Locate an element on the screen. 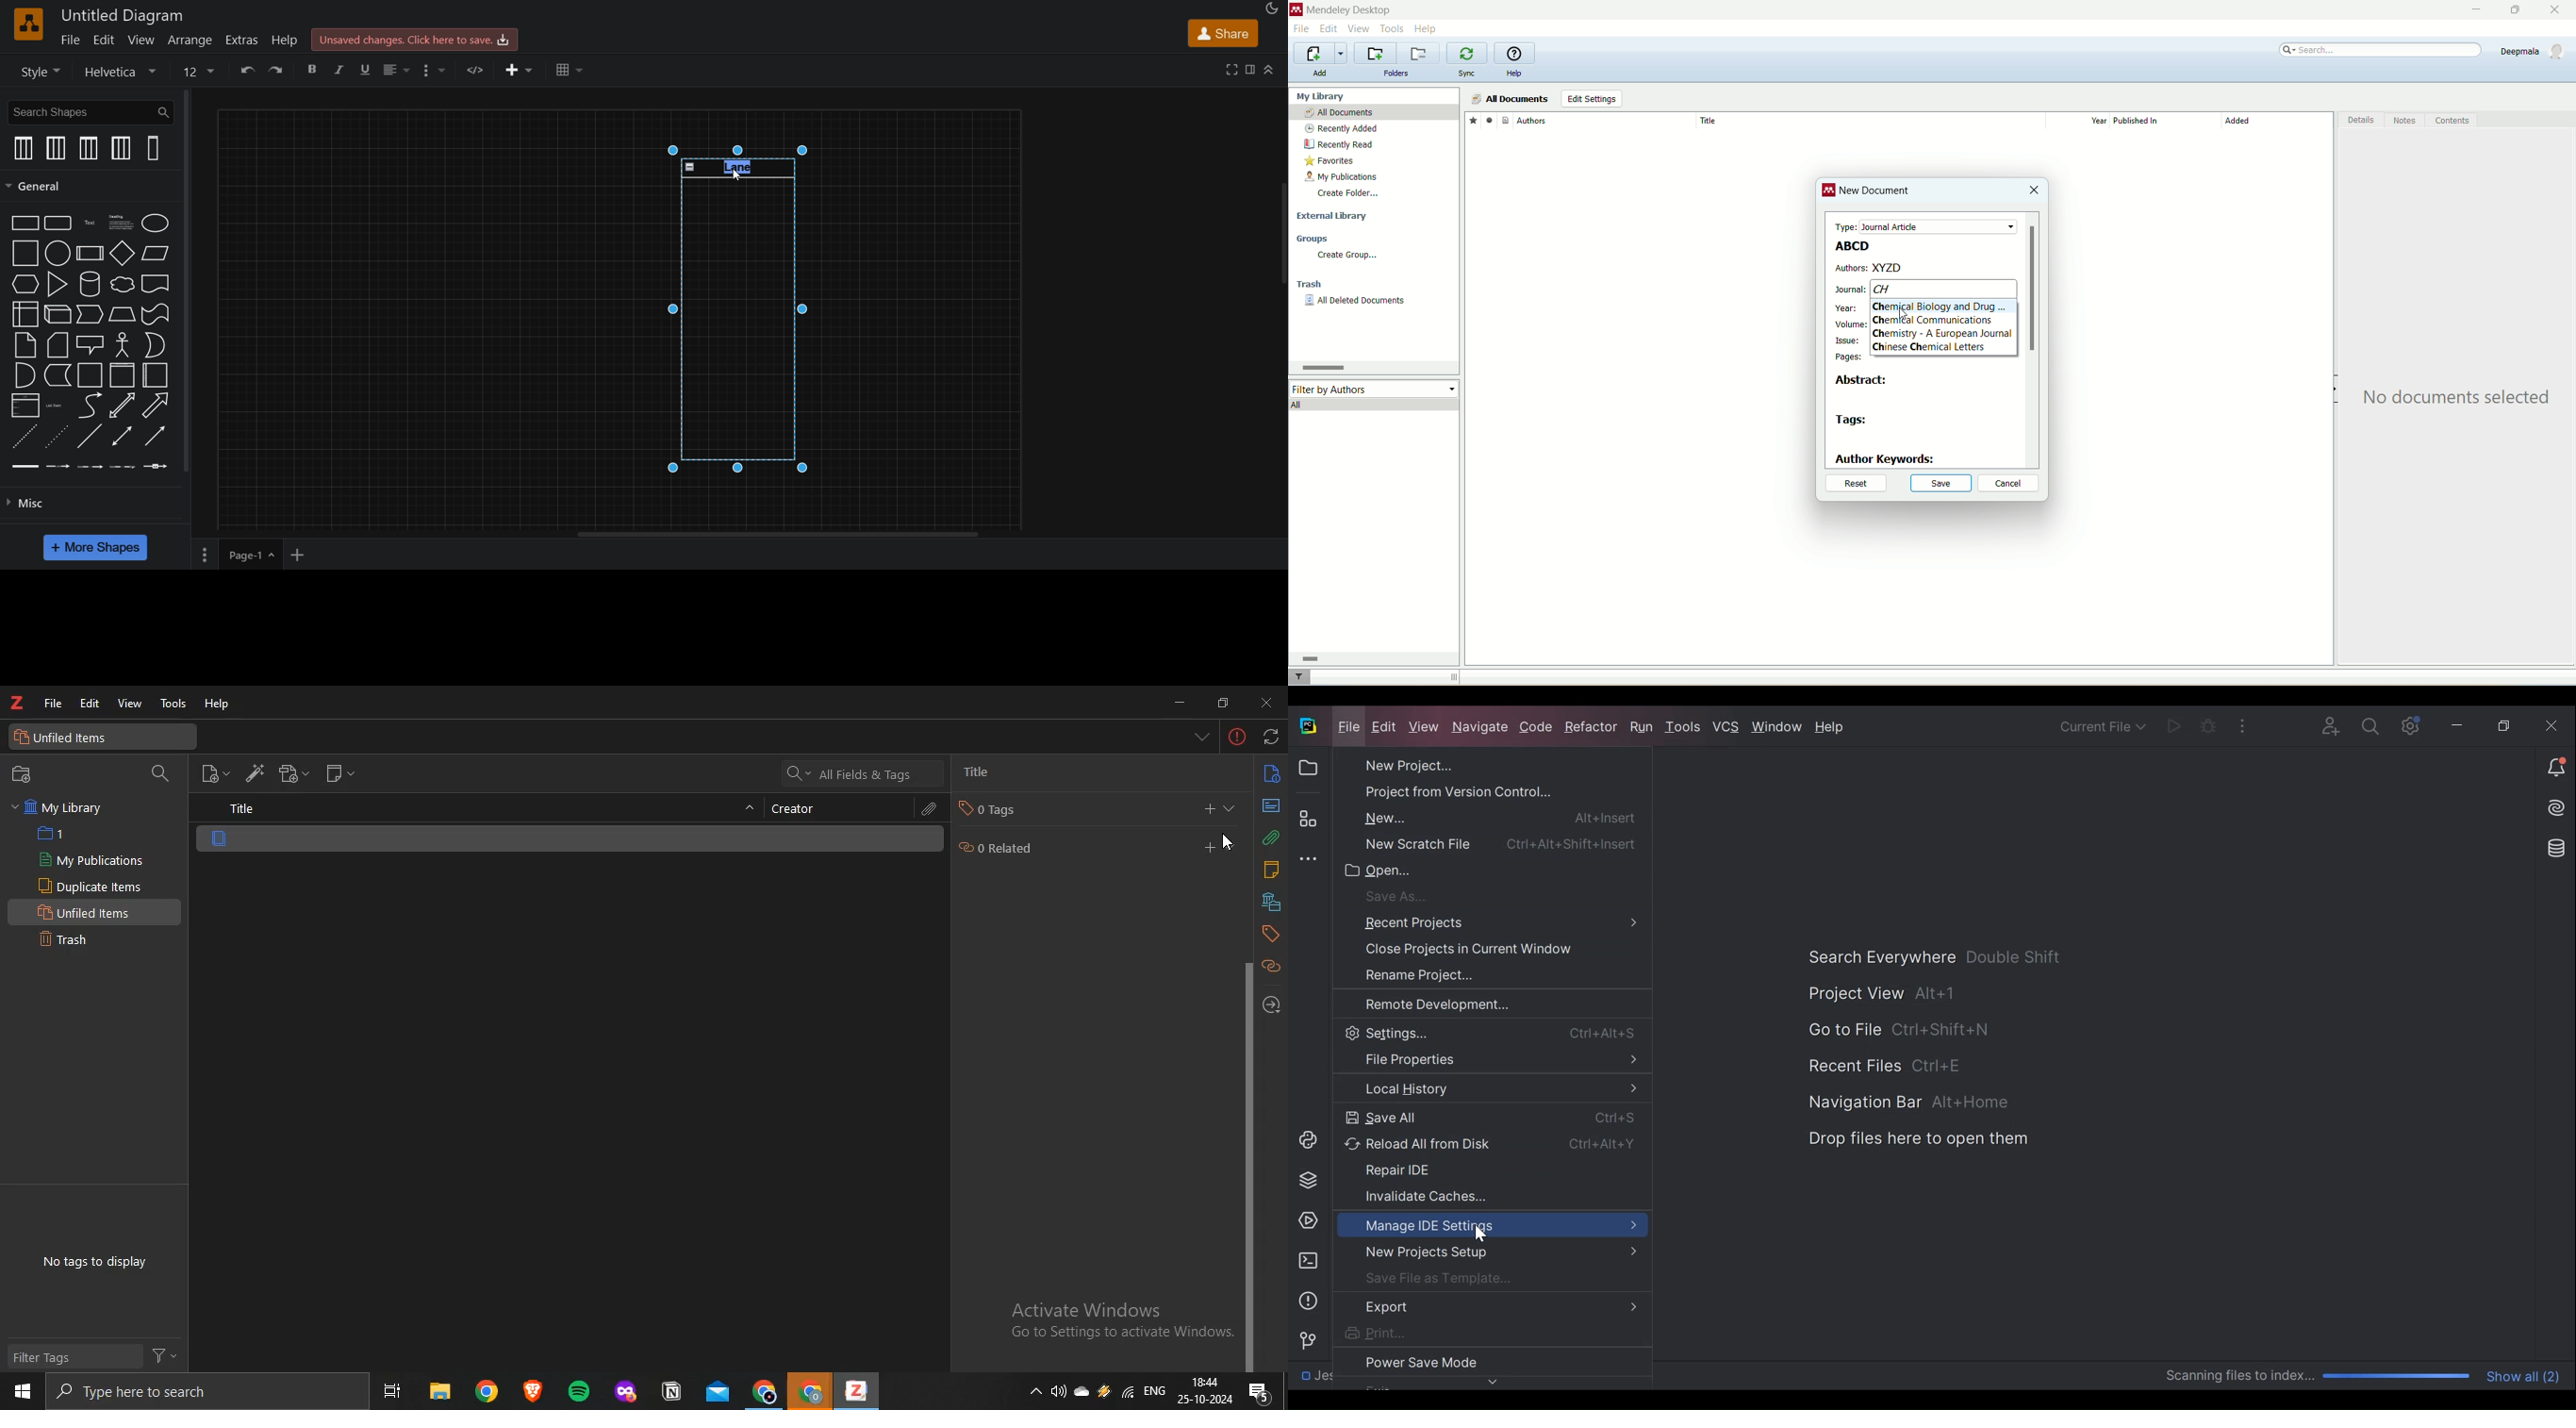 The width and height of the screenshot is (2576, 1428). restore down is located at coordinates (1226, 703).